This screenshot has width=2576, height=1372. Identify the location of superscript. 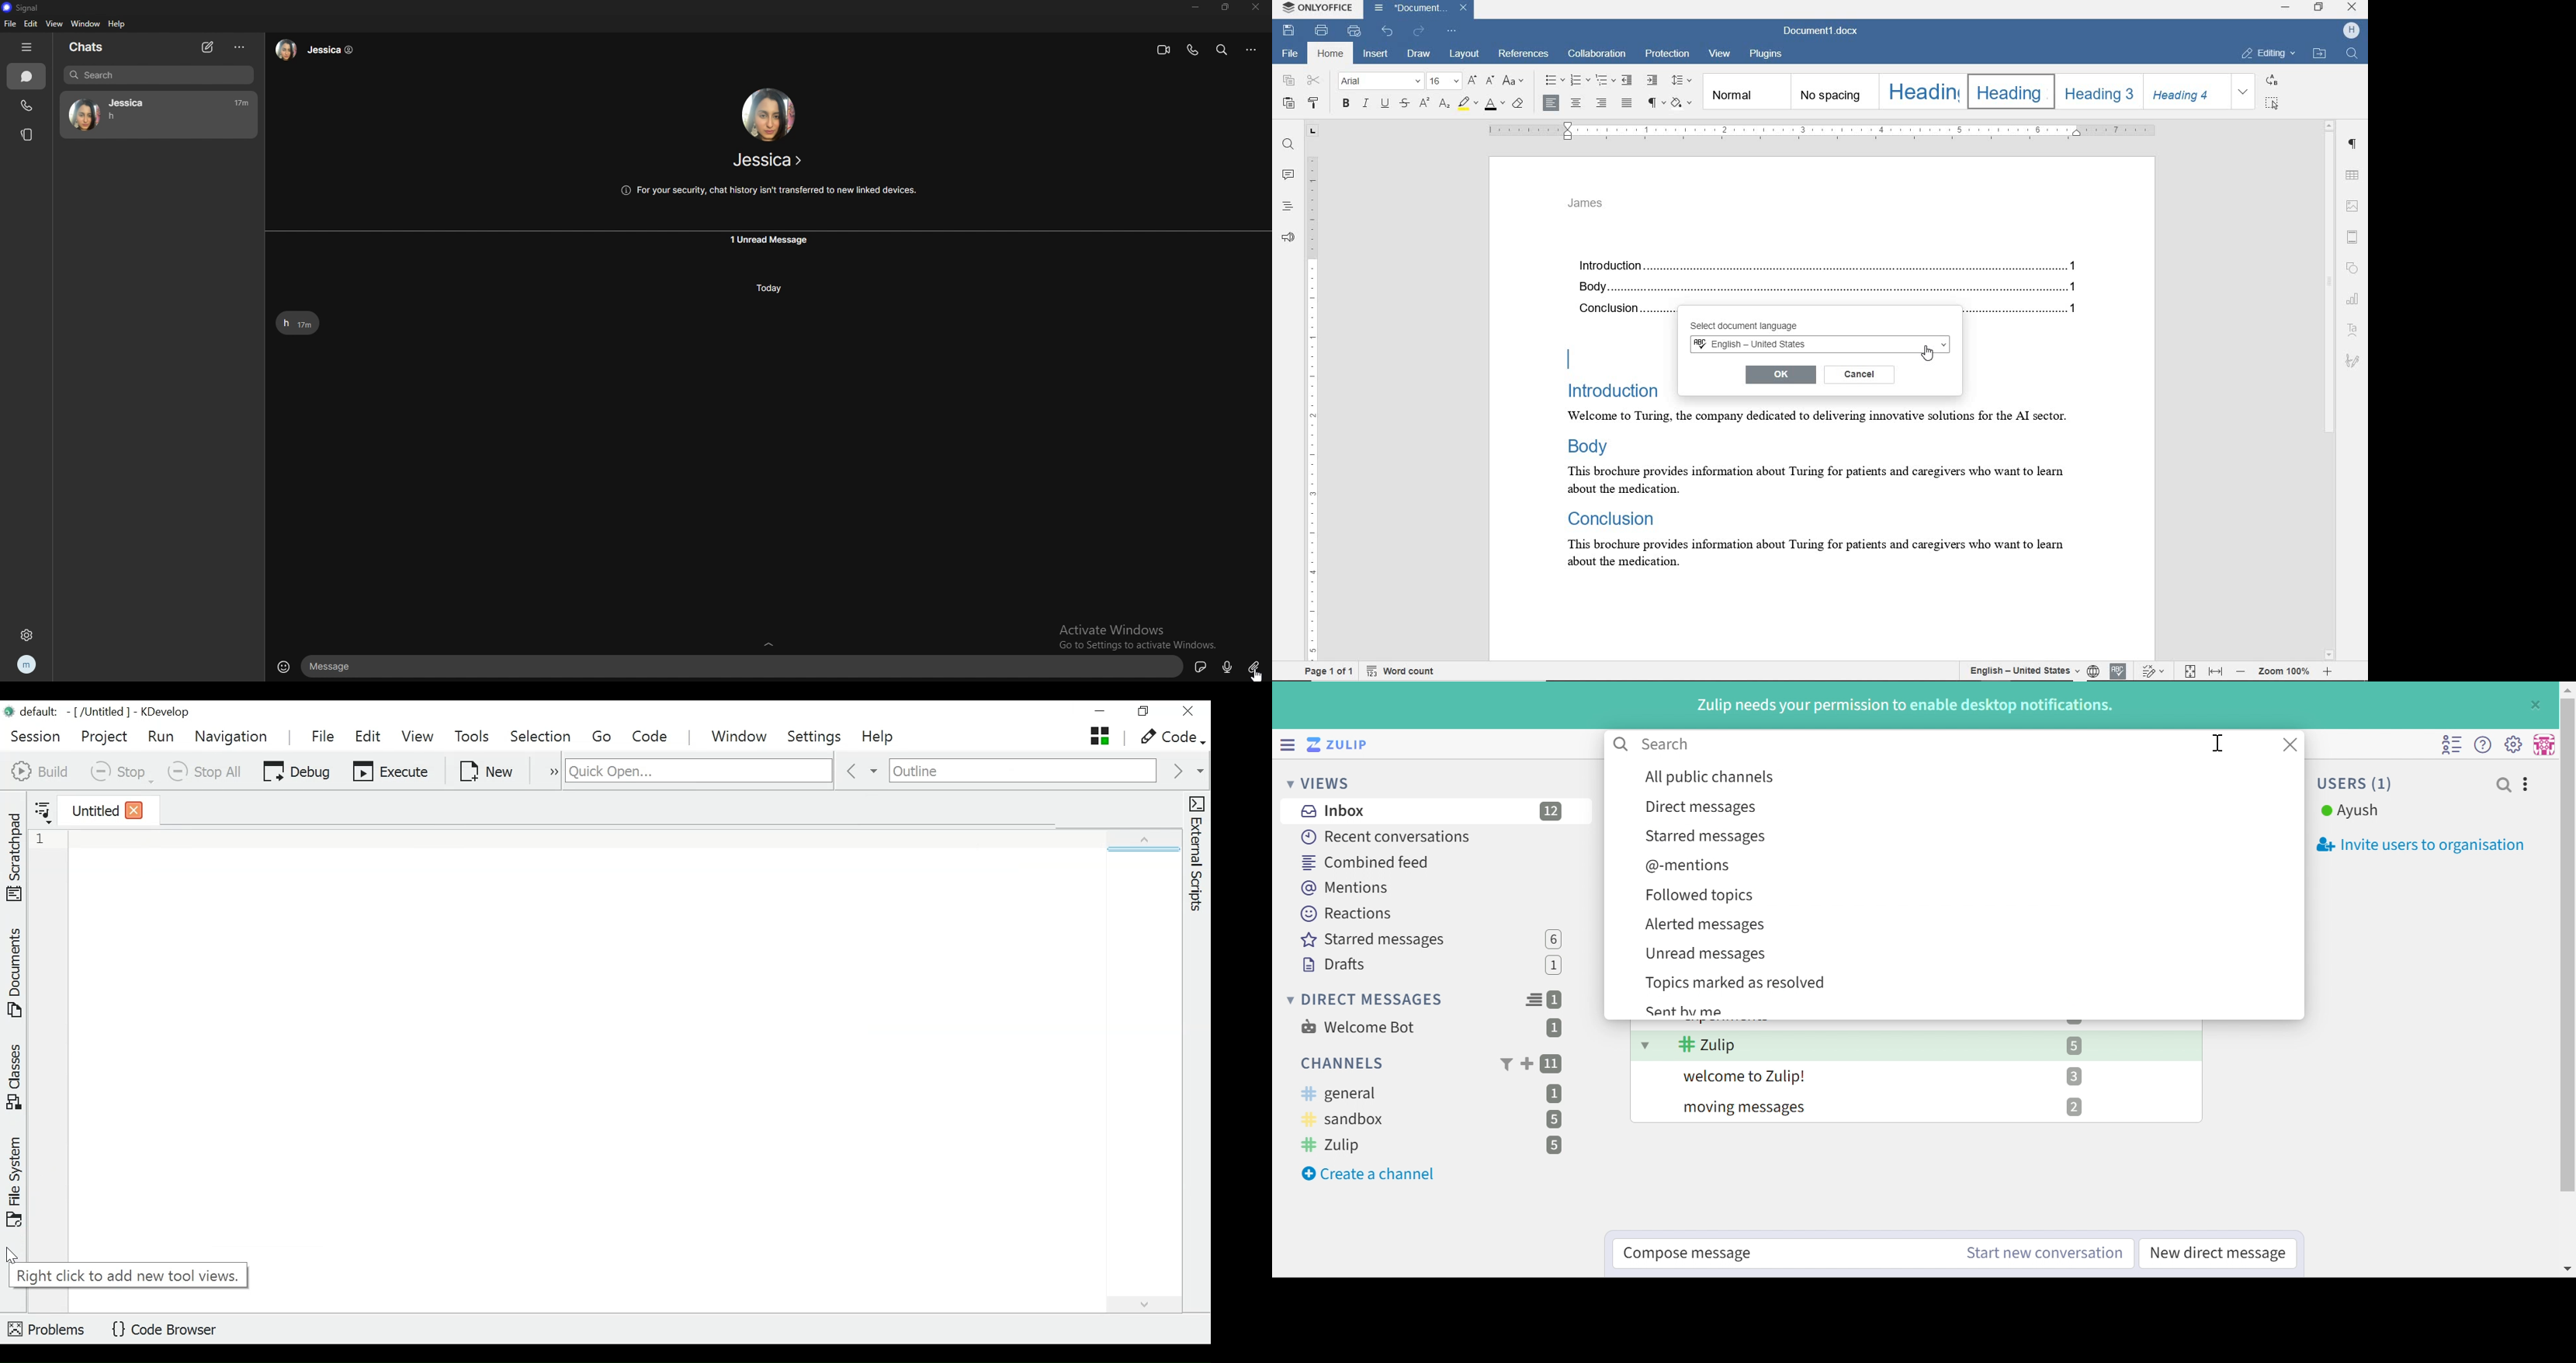
(1424, 102).